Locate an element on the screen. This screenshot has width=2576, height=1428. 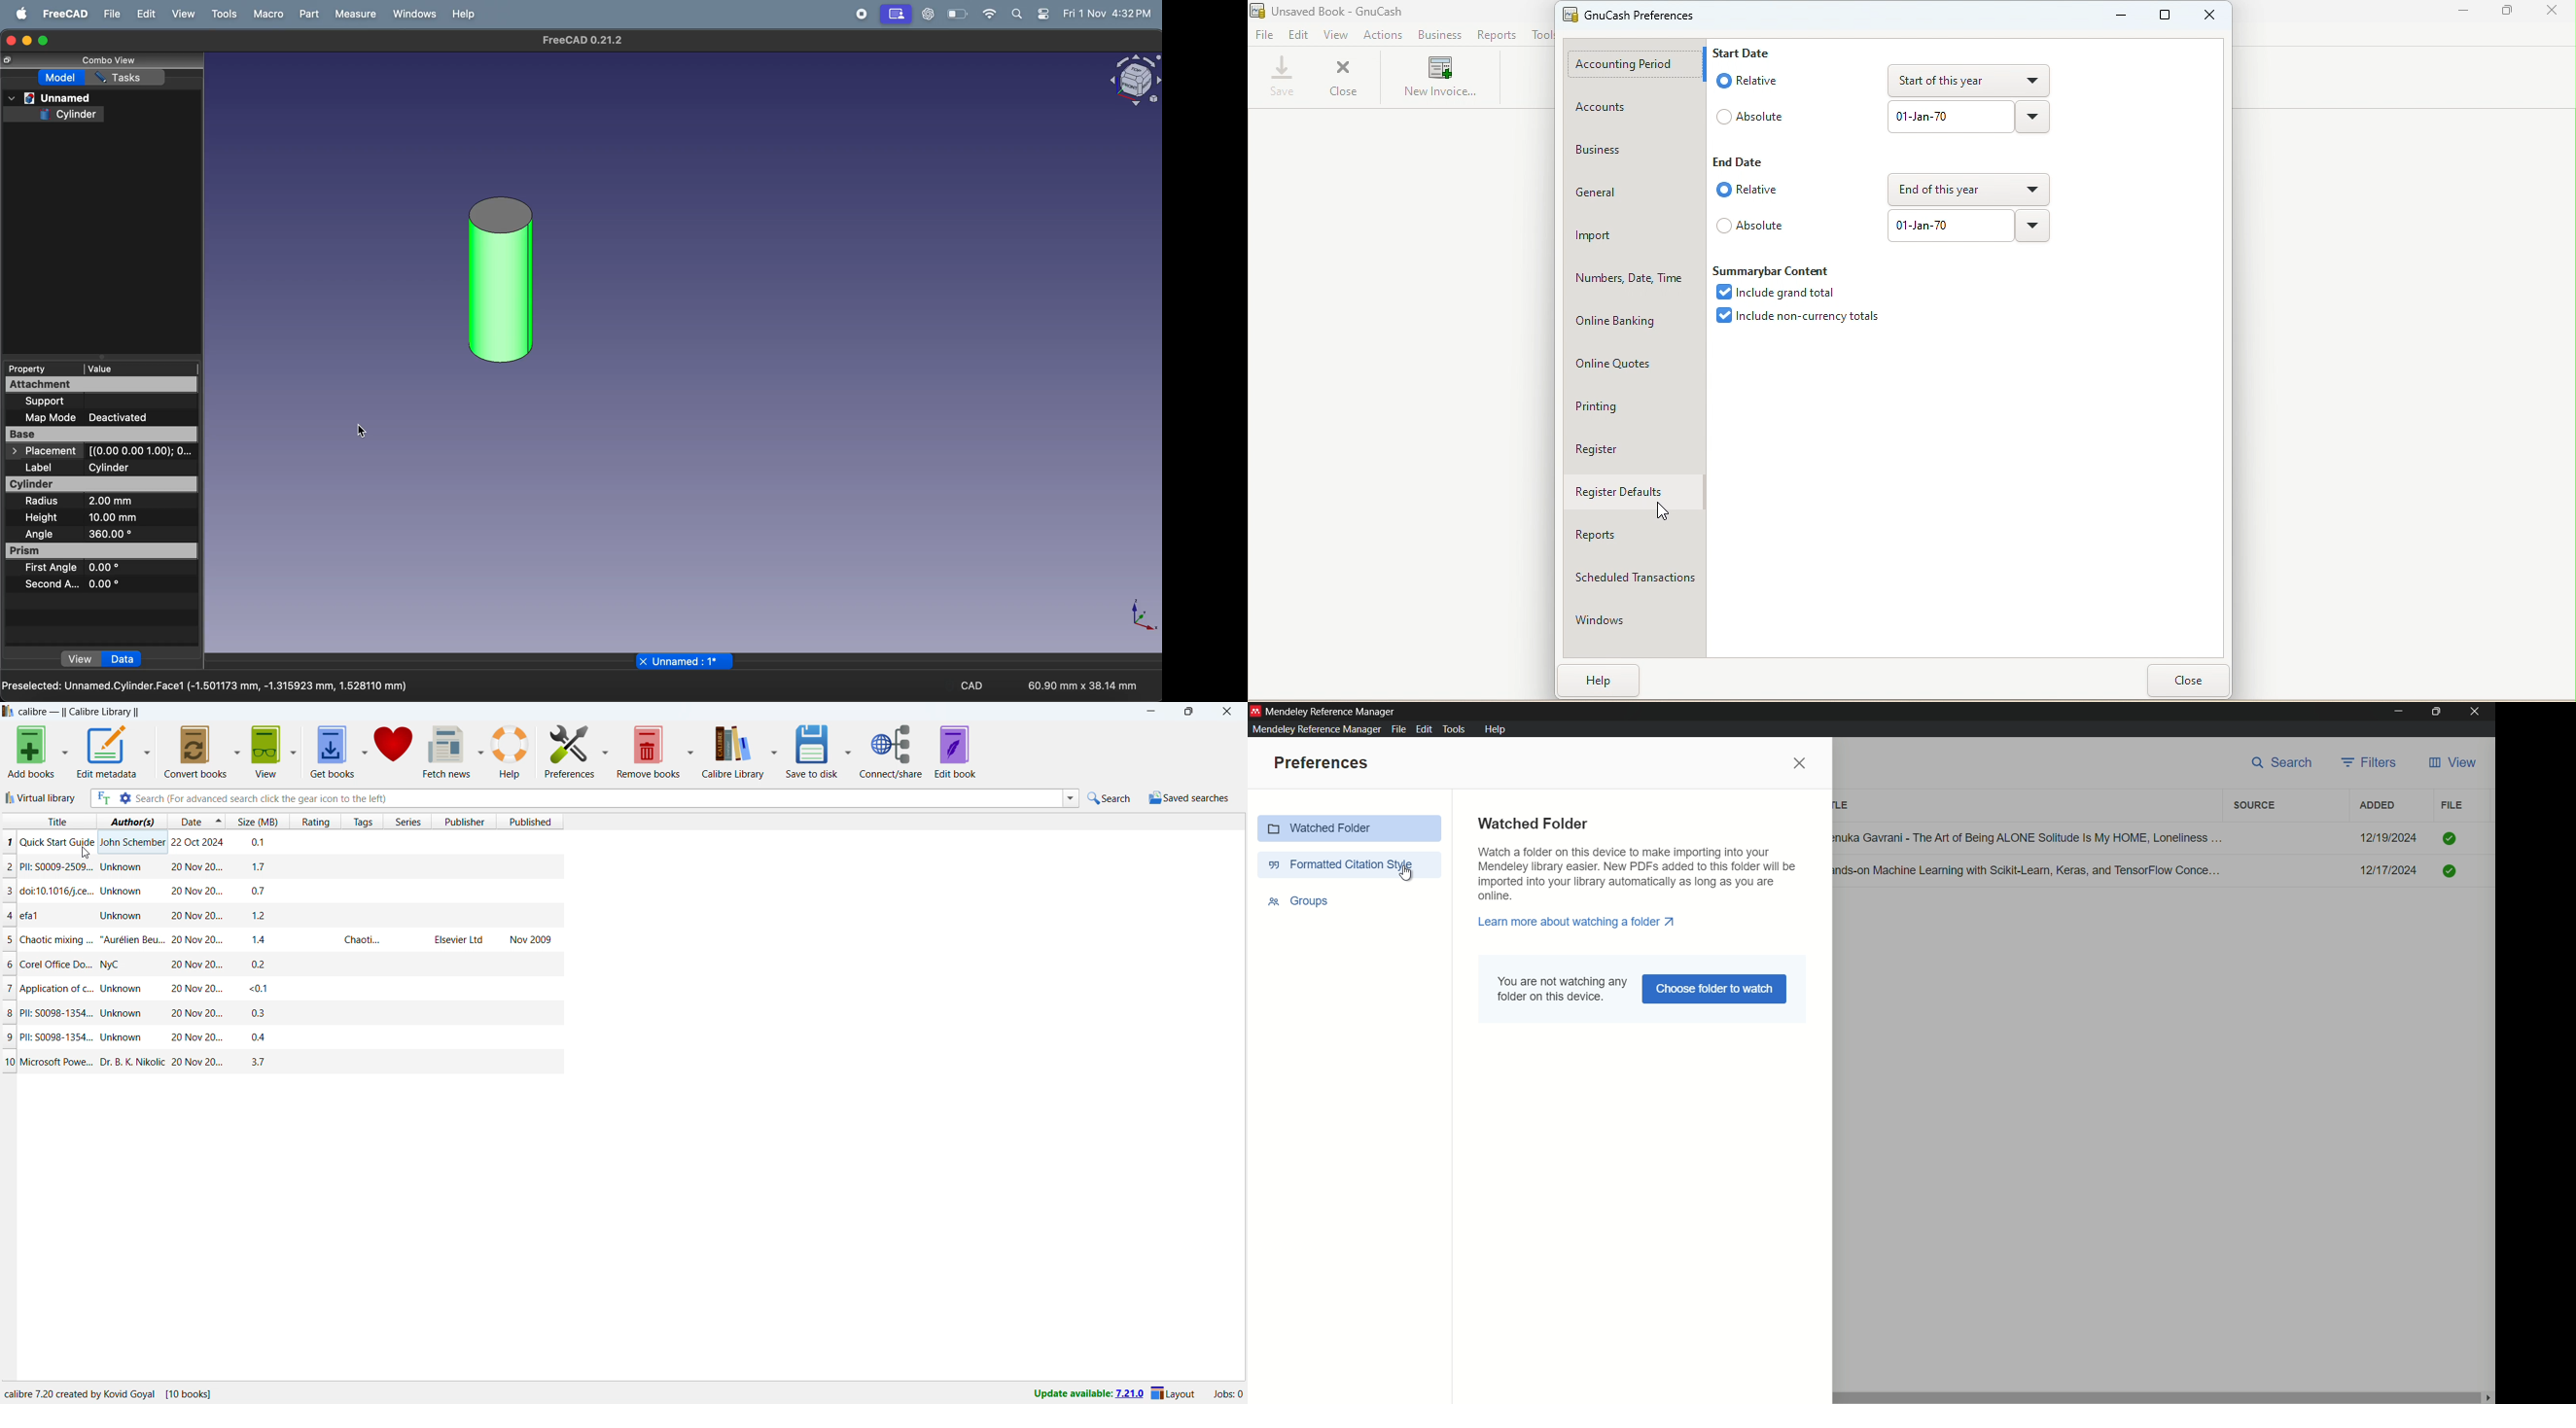
Absolute is located at coordinates (1752, 226).